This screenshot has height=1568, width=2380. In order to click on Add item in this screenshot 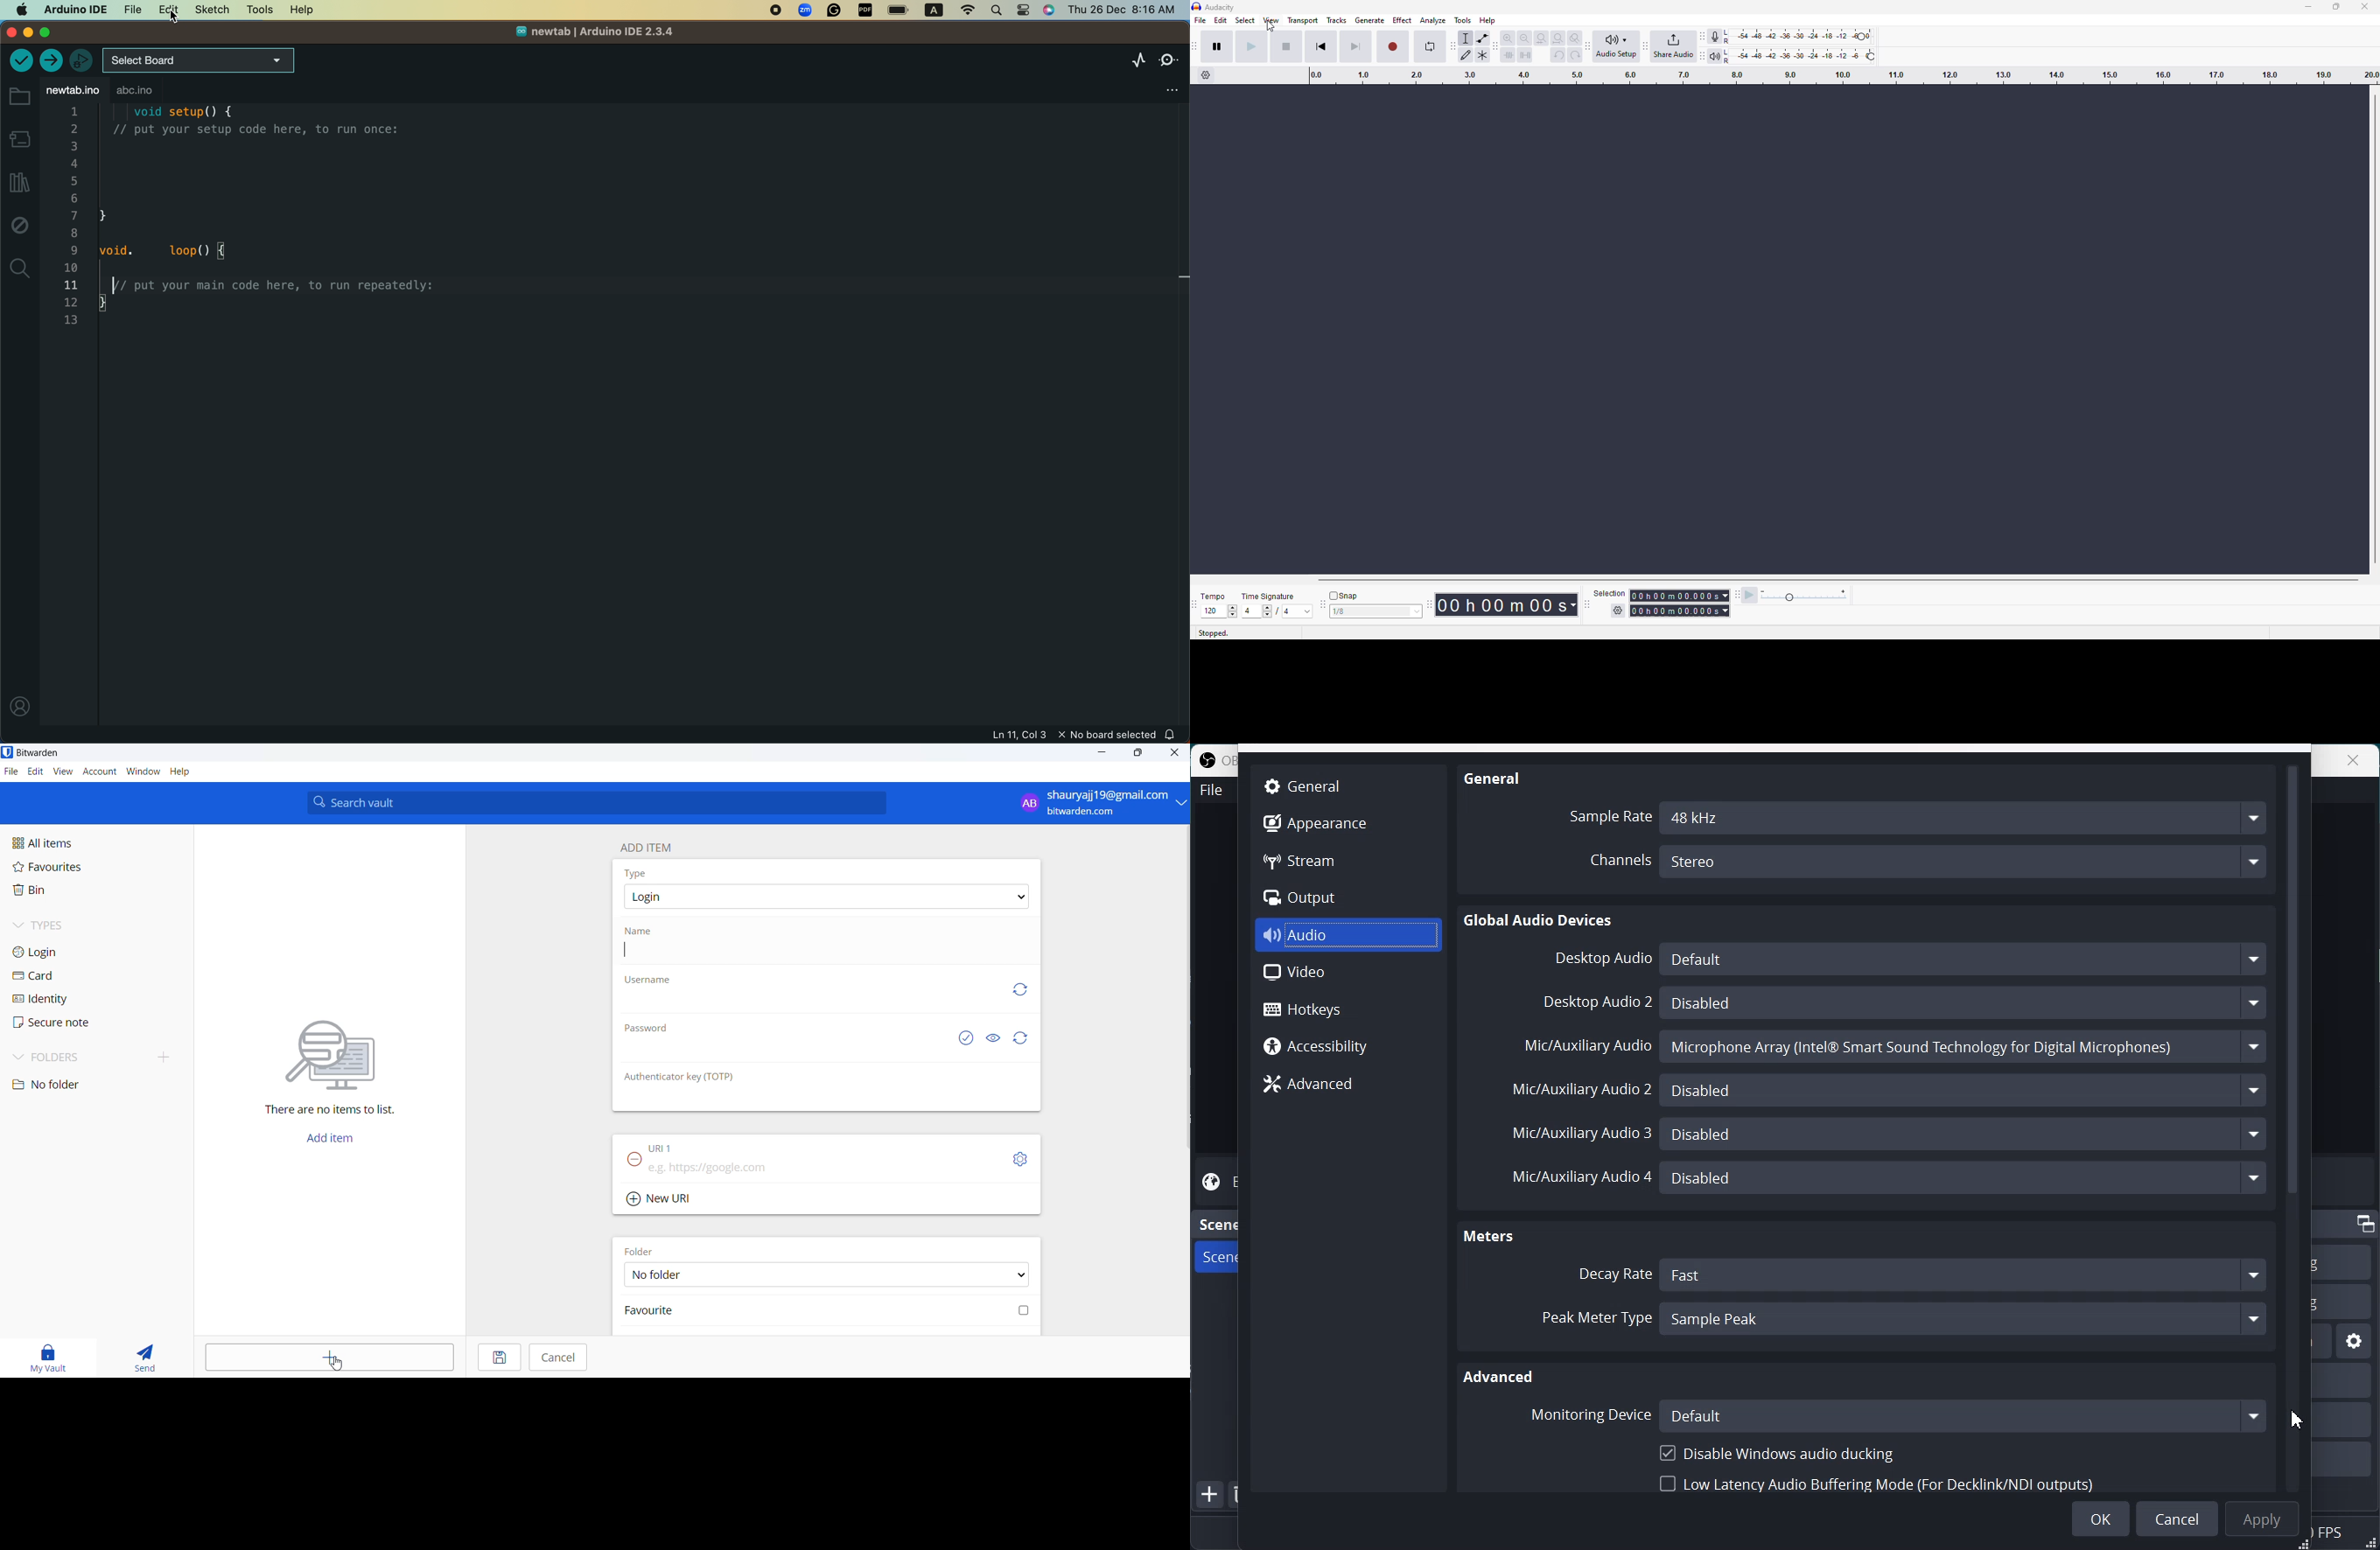, I will do `click(329, 1142)`.